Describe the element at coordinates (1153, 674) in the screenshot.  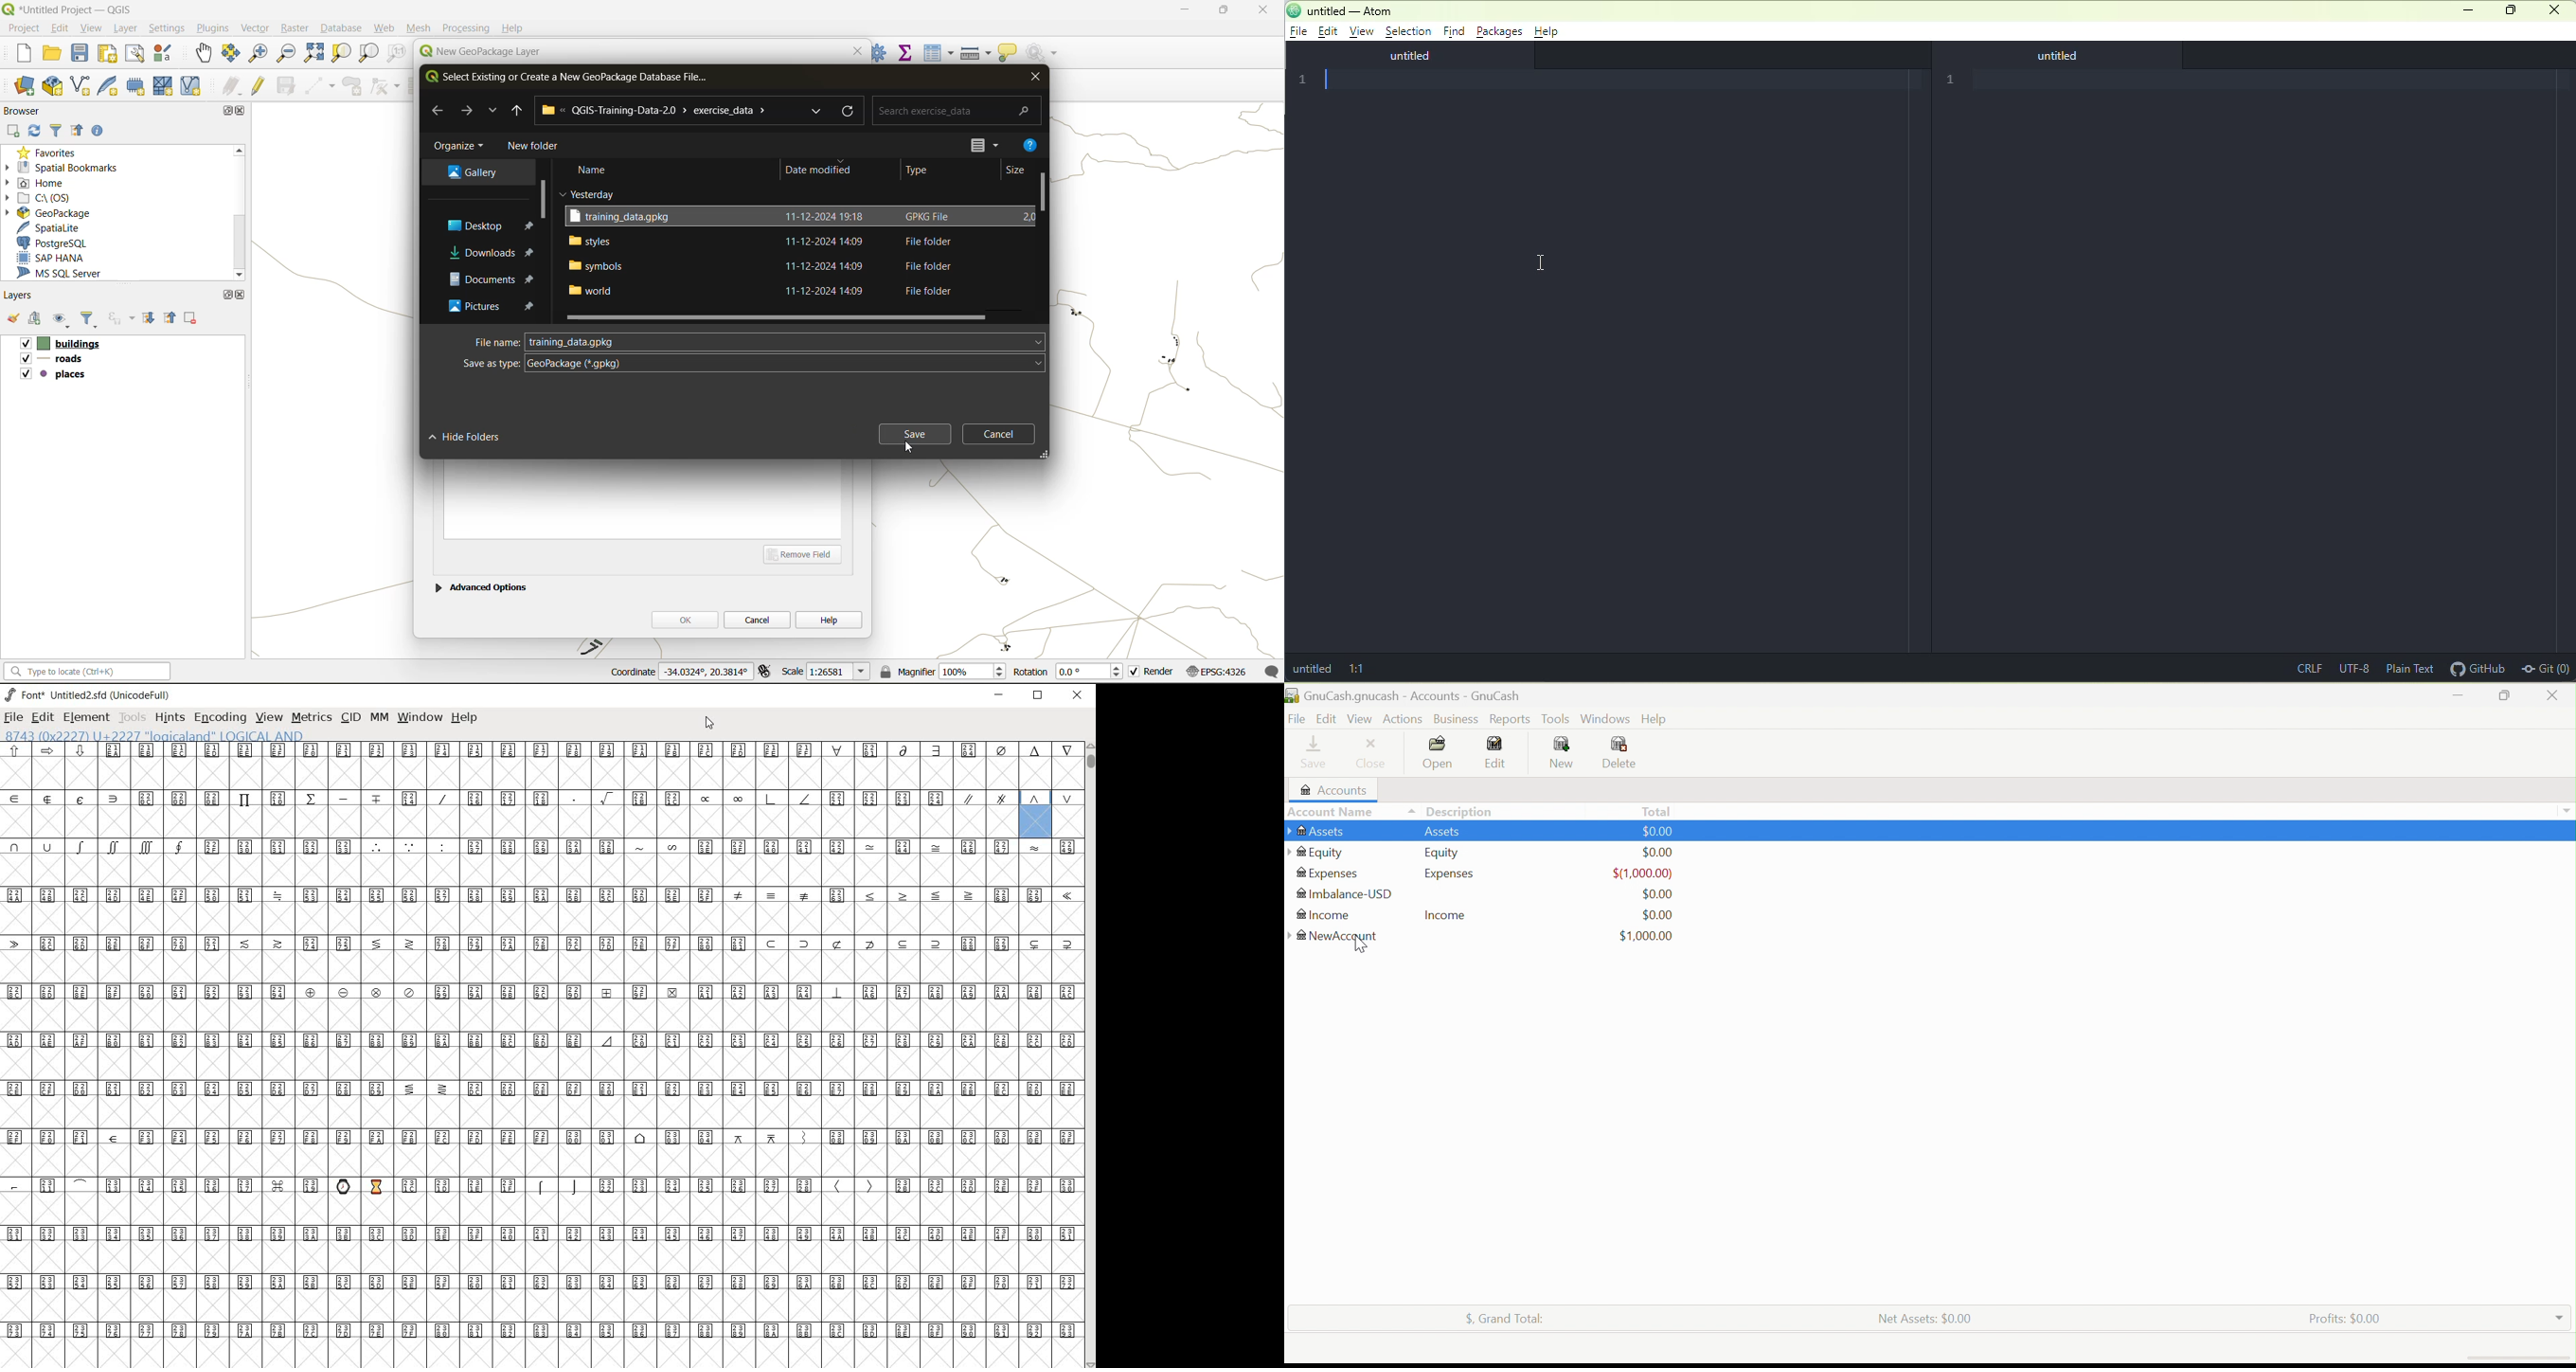
I see `render` at that location.